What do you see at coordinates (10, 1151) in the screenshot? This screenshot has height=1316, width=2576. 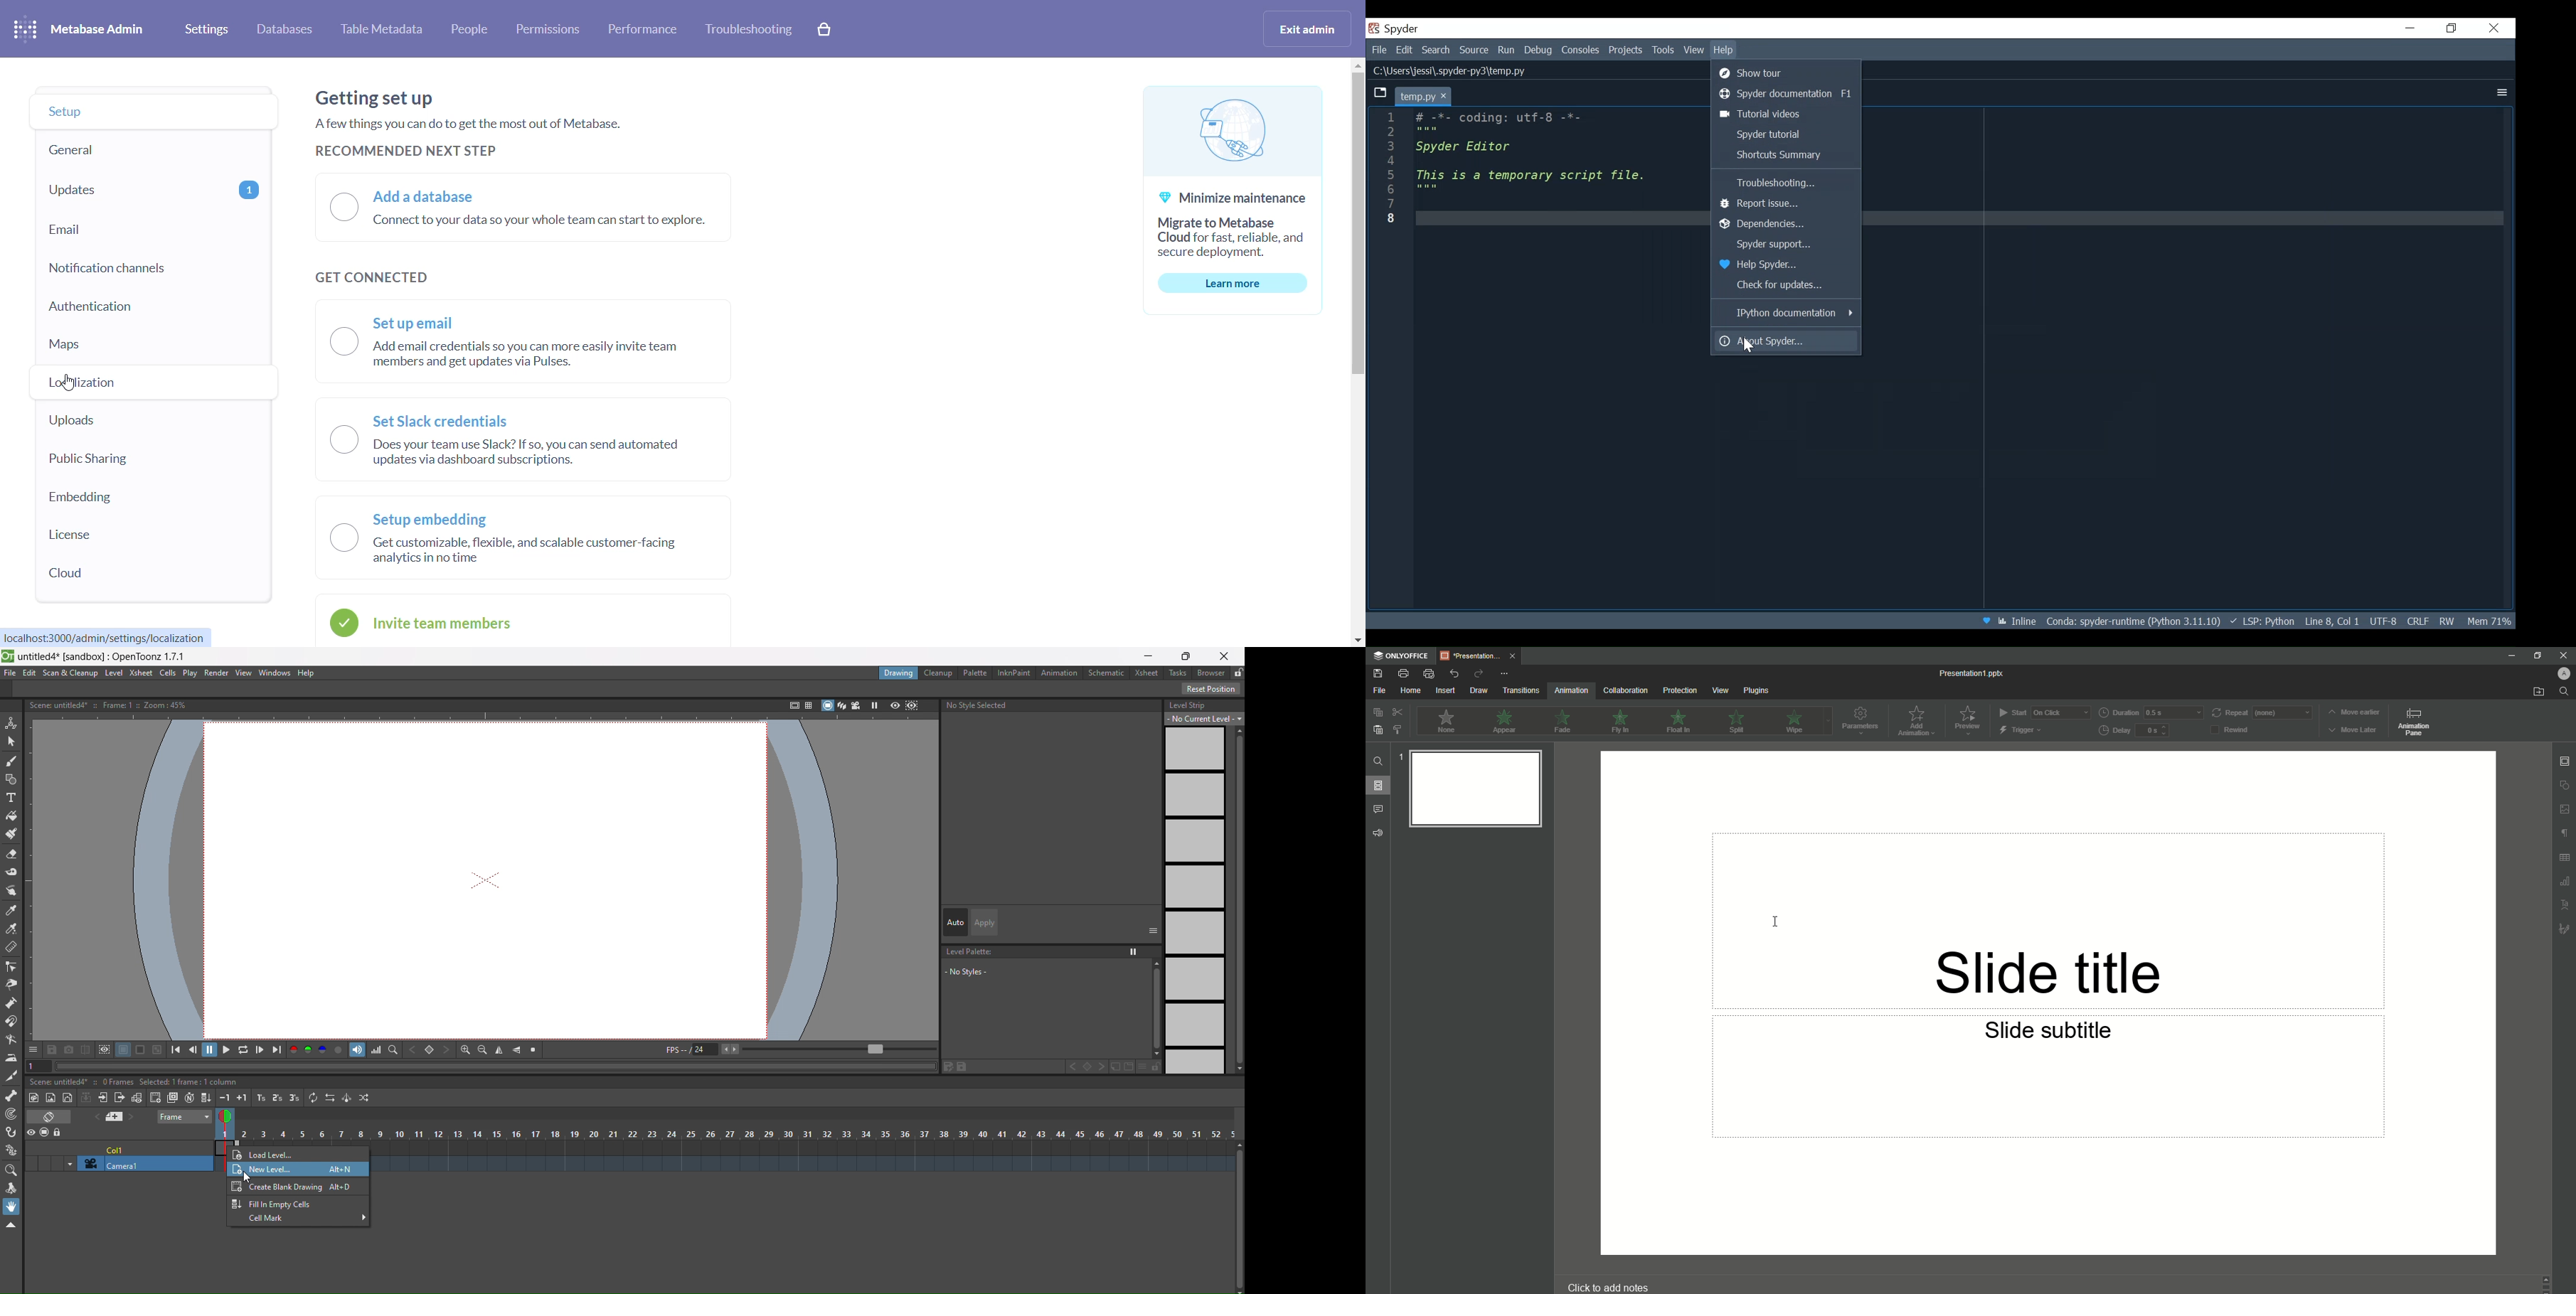 I see `plastic tool` at bounding box center [10, 1151].